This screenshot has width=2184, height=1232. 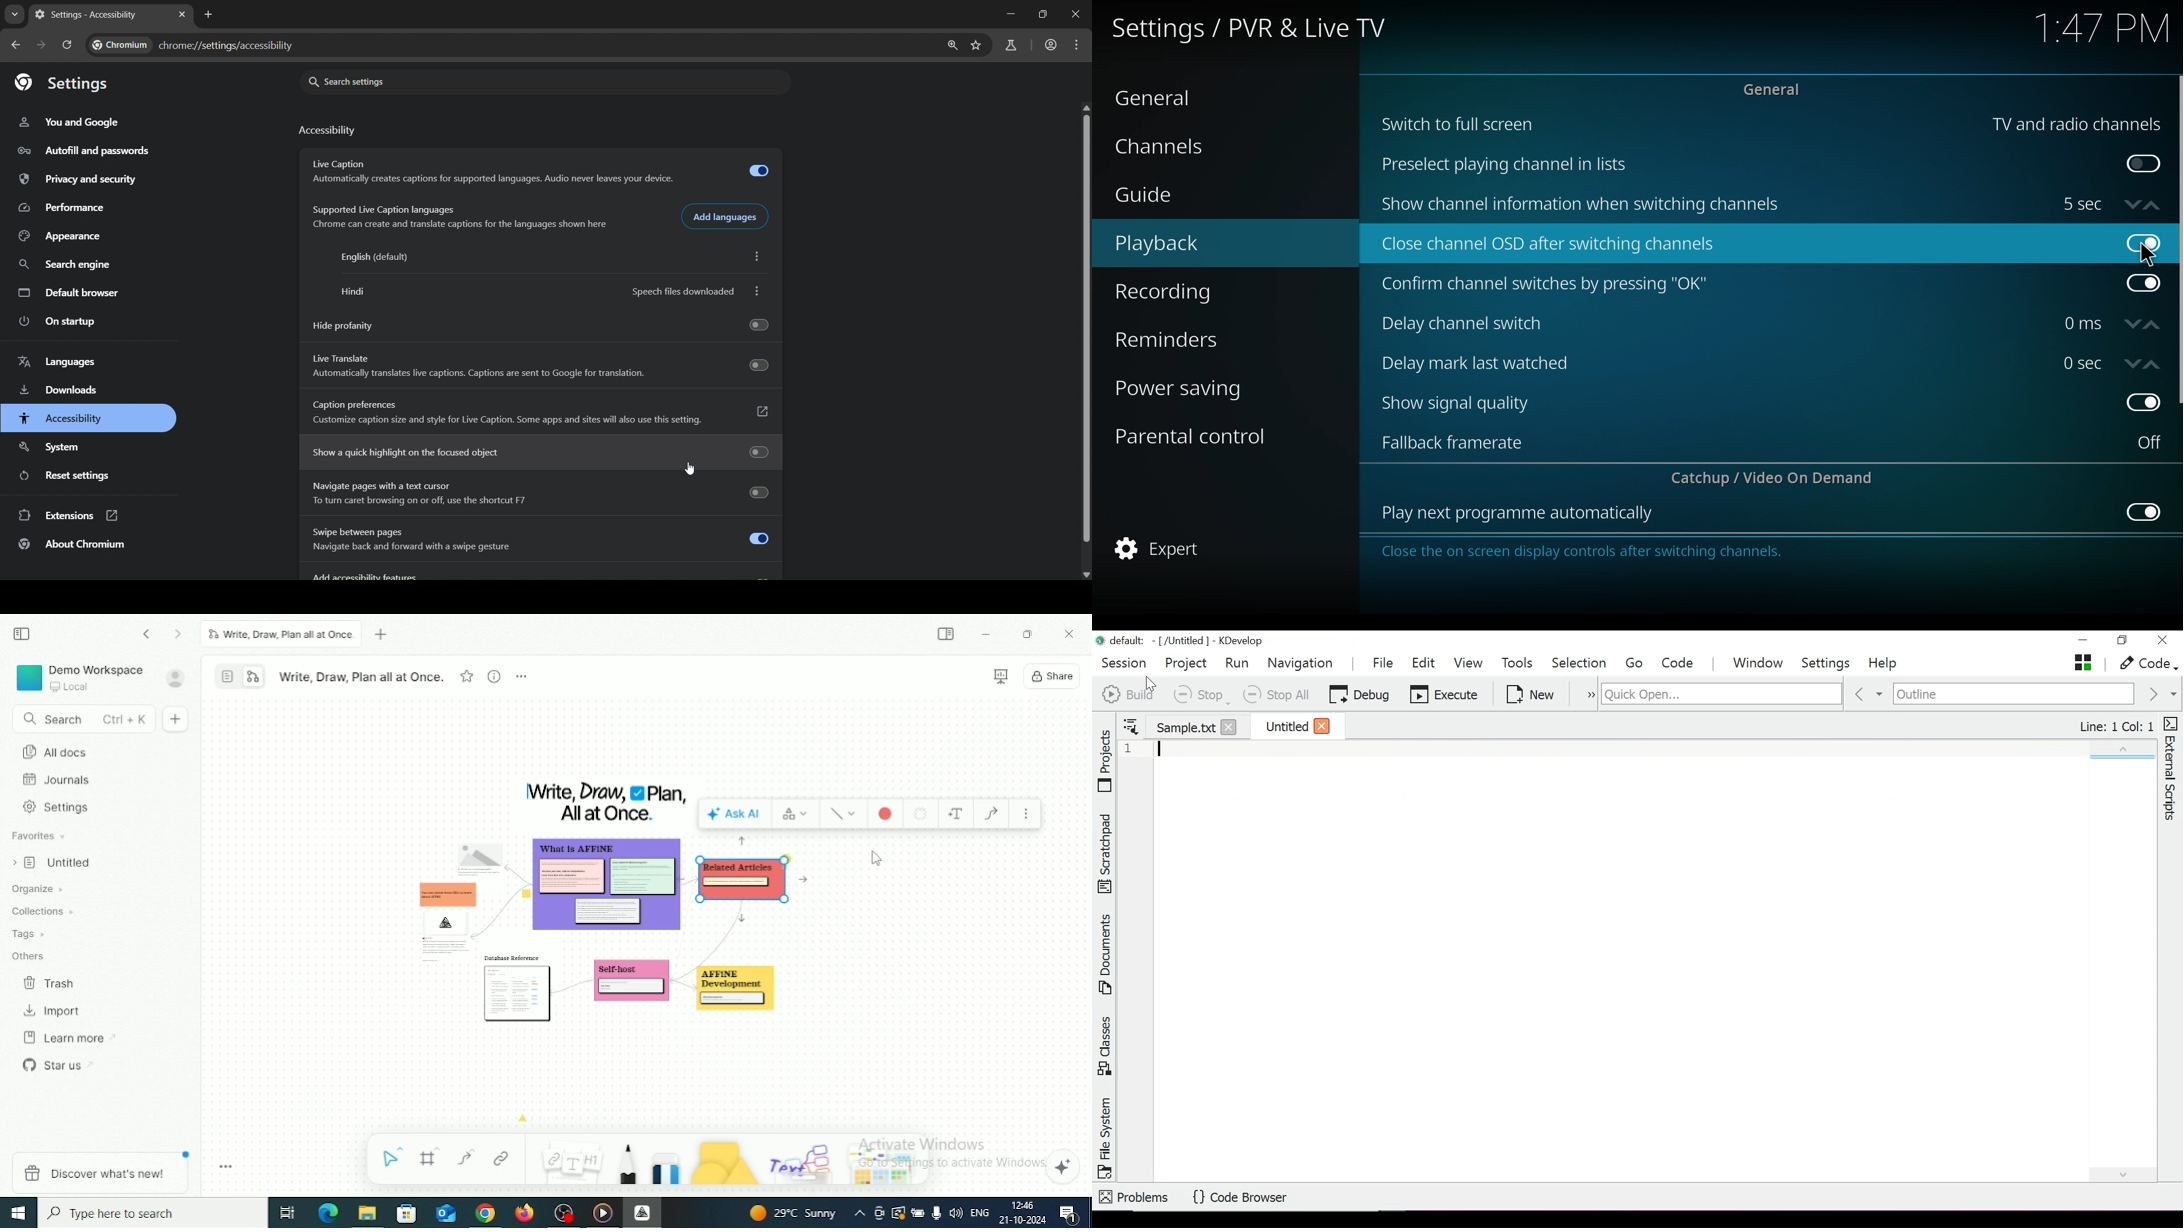 I want to click on New tab, so click(x=384, y=635).